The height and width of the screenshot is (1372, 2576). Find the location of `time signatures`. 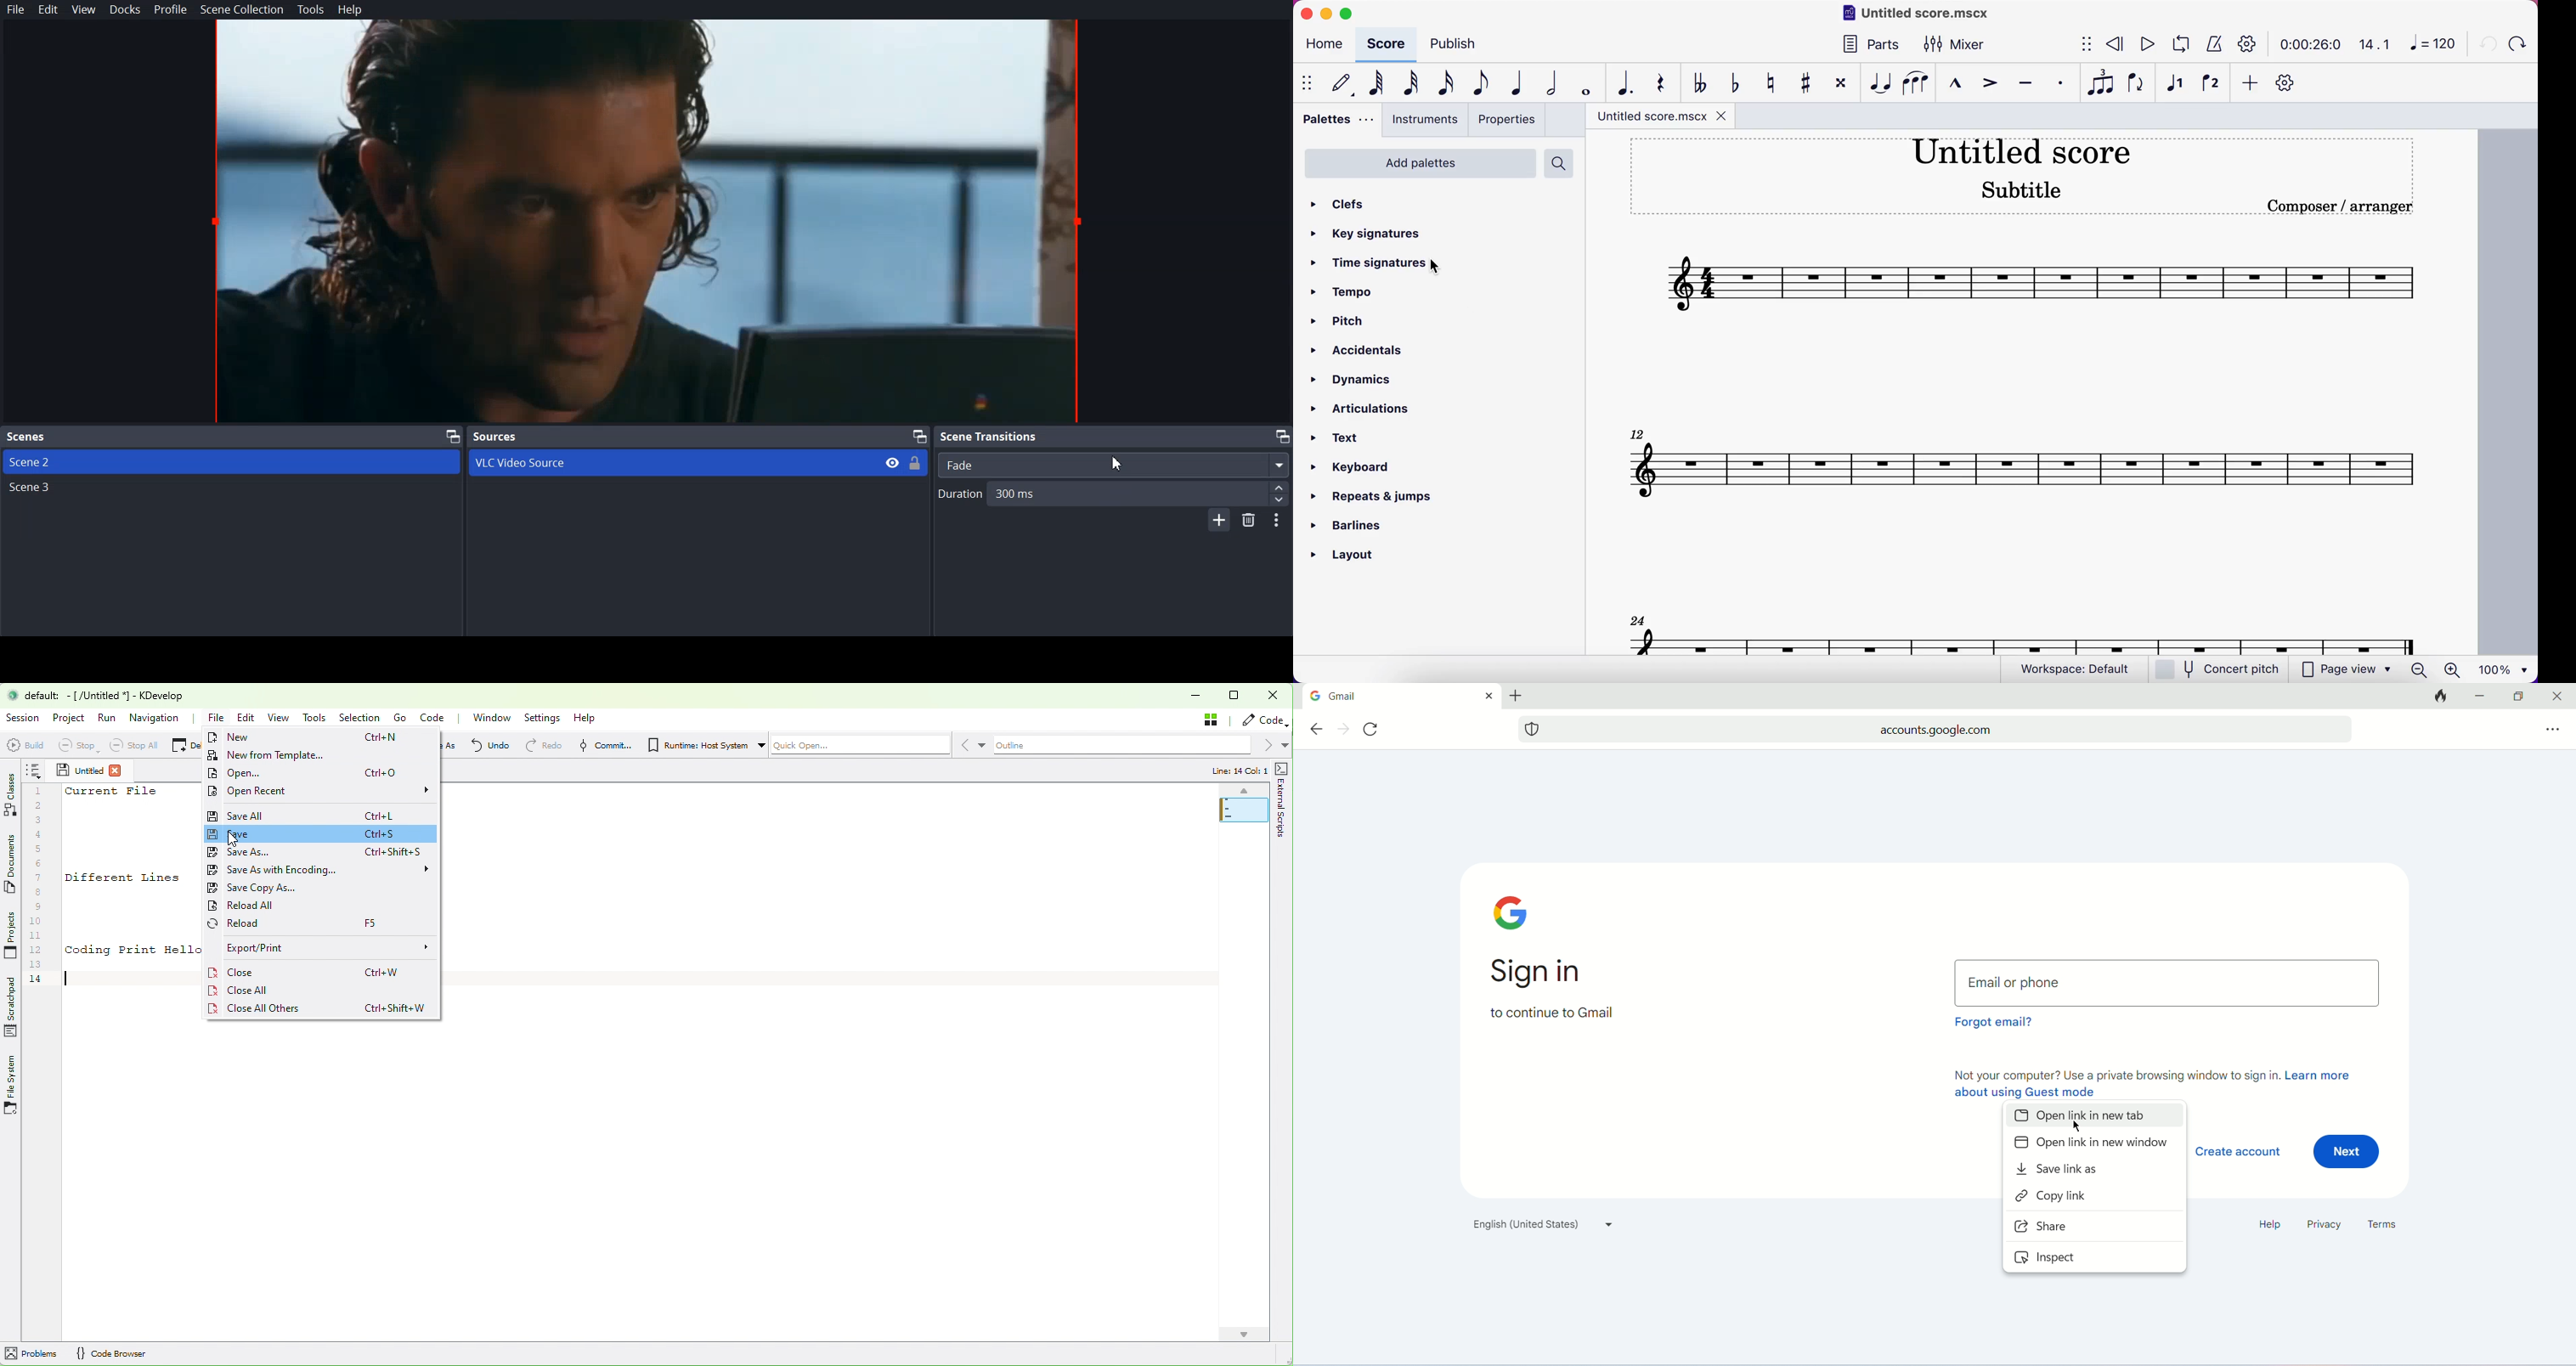

time signatures is located at coordinates (1382, 266).